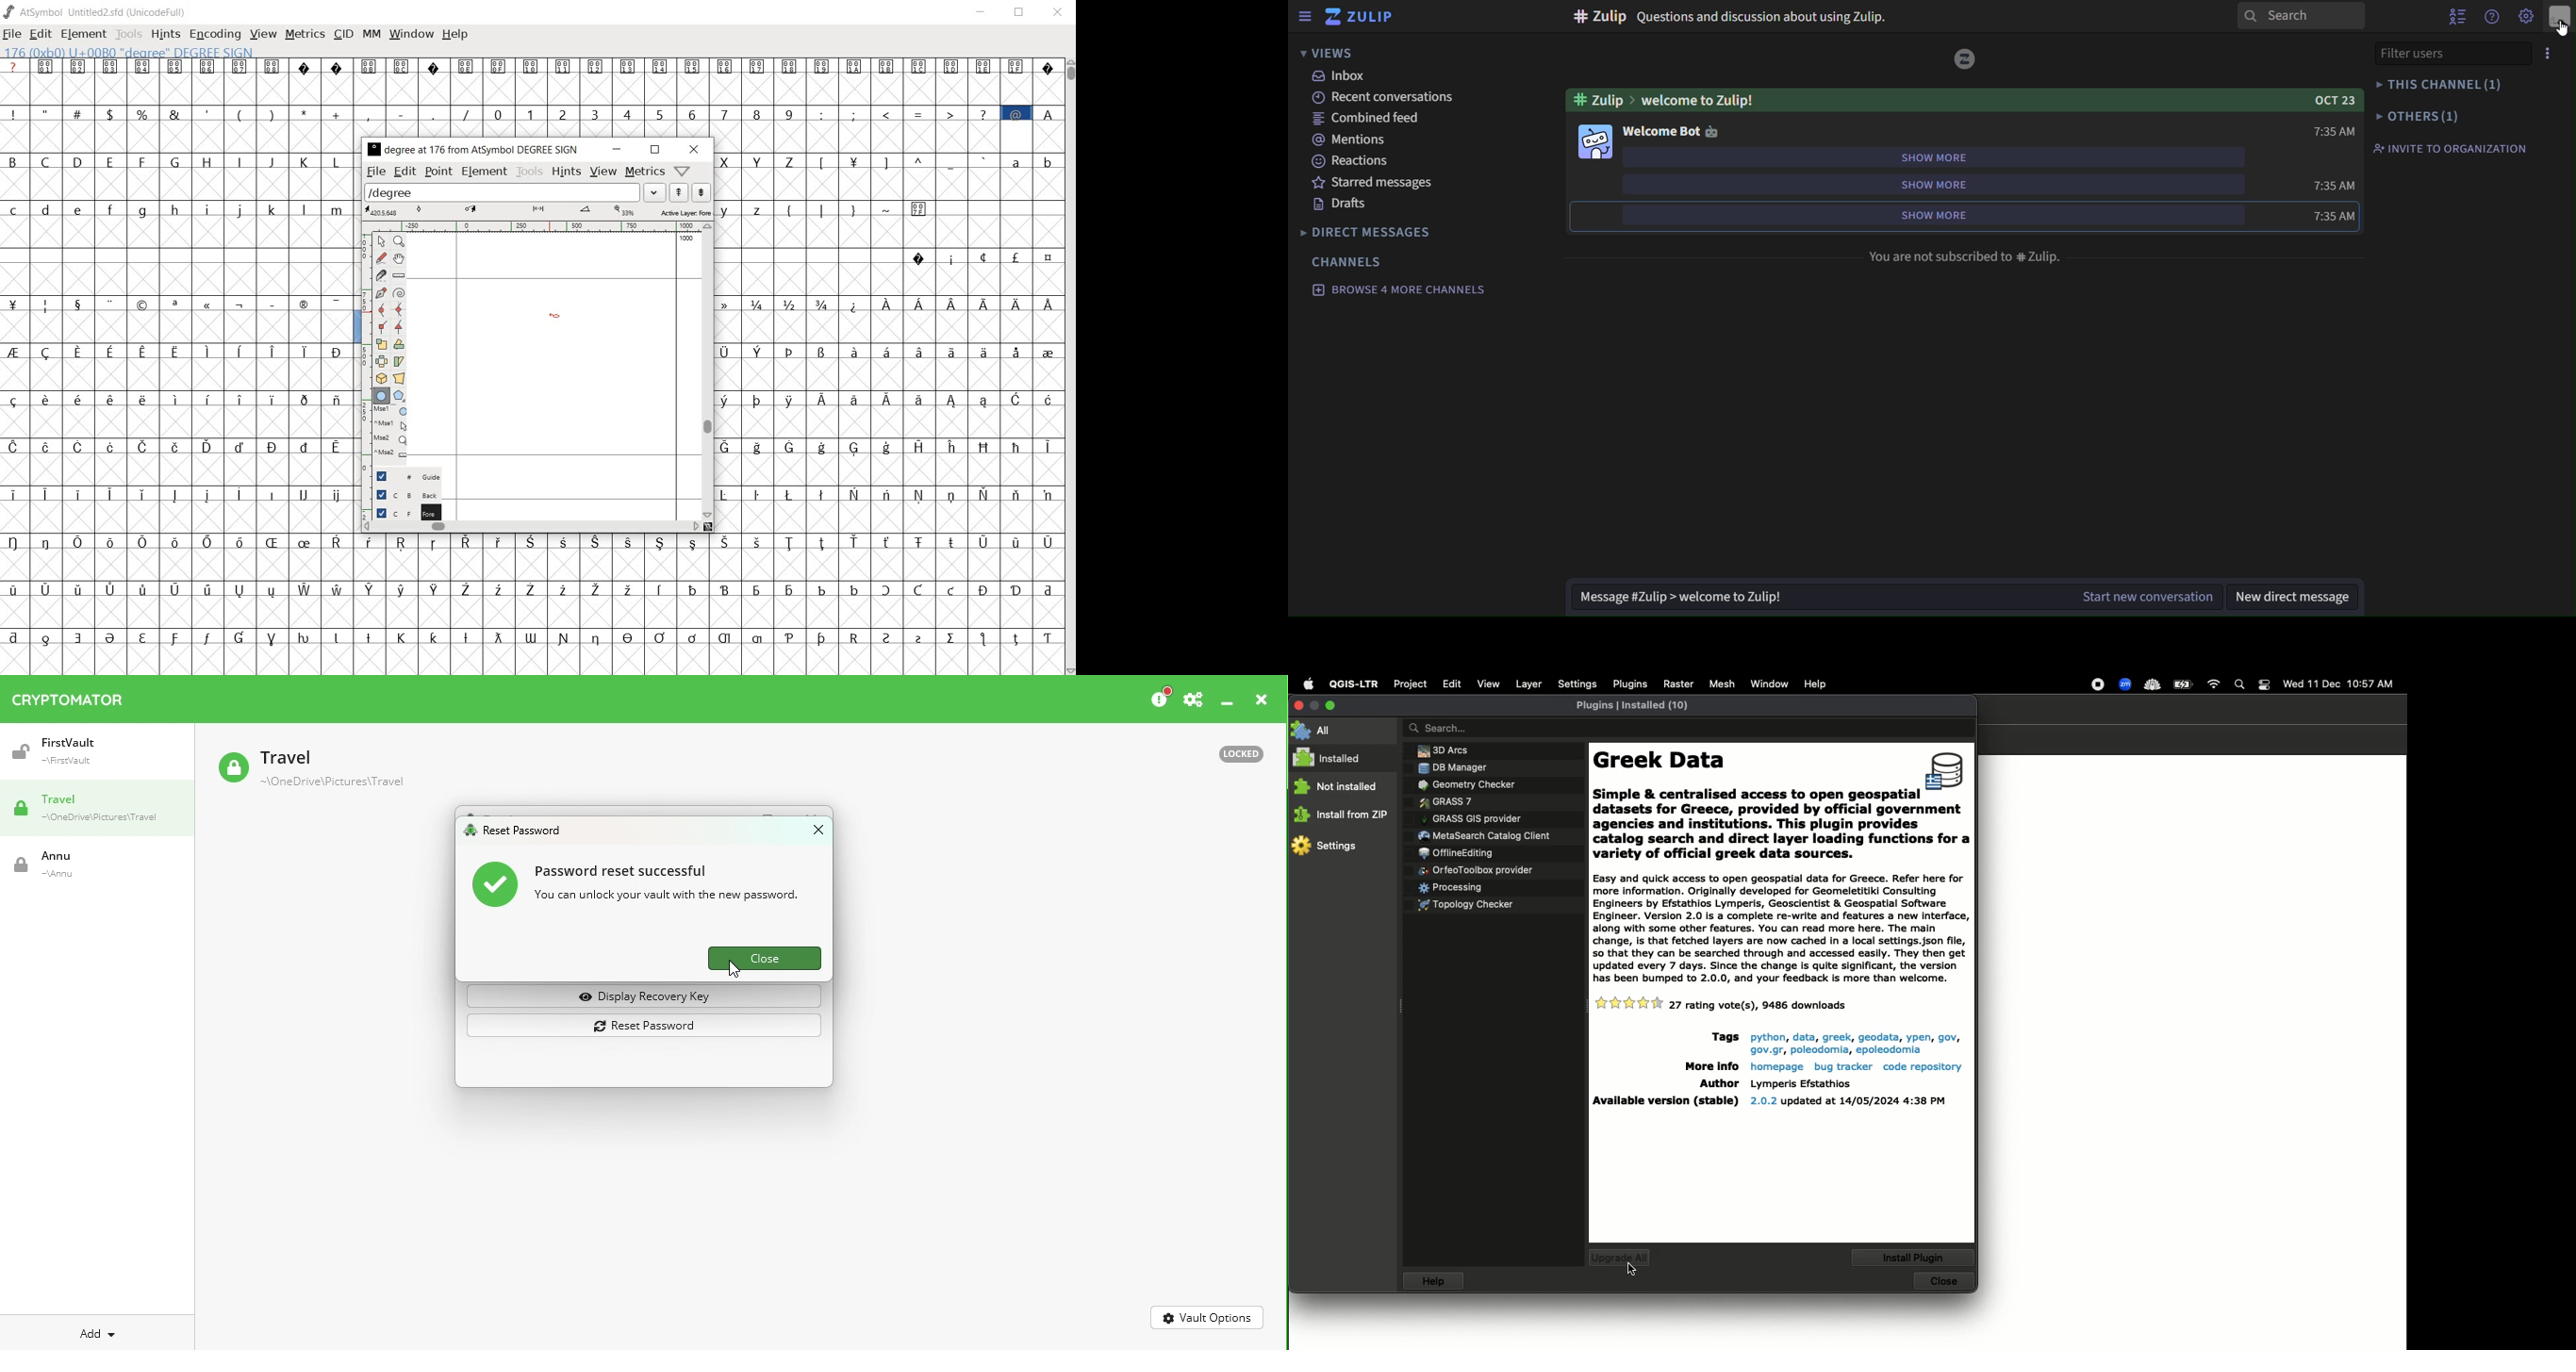 The height and width of the screenshot is (1372, 2576). Describe the element at coordinates (129, 34) in the screenshot. I see `tools` at that location.